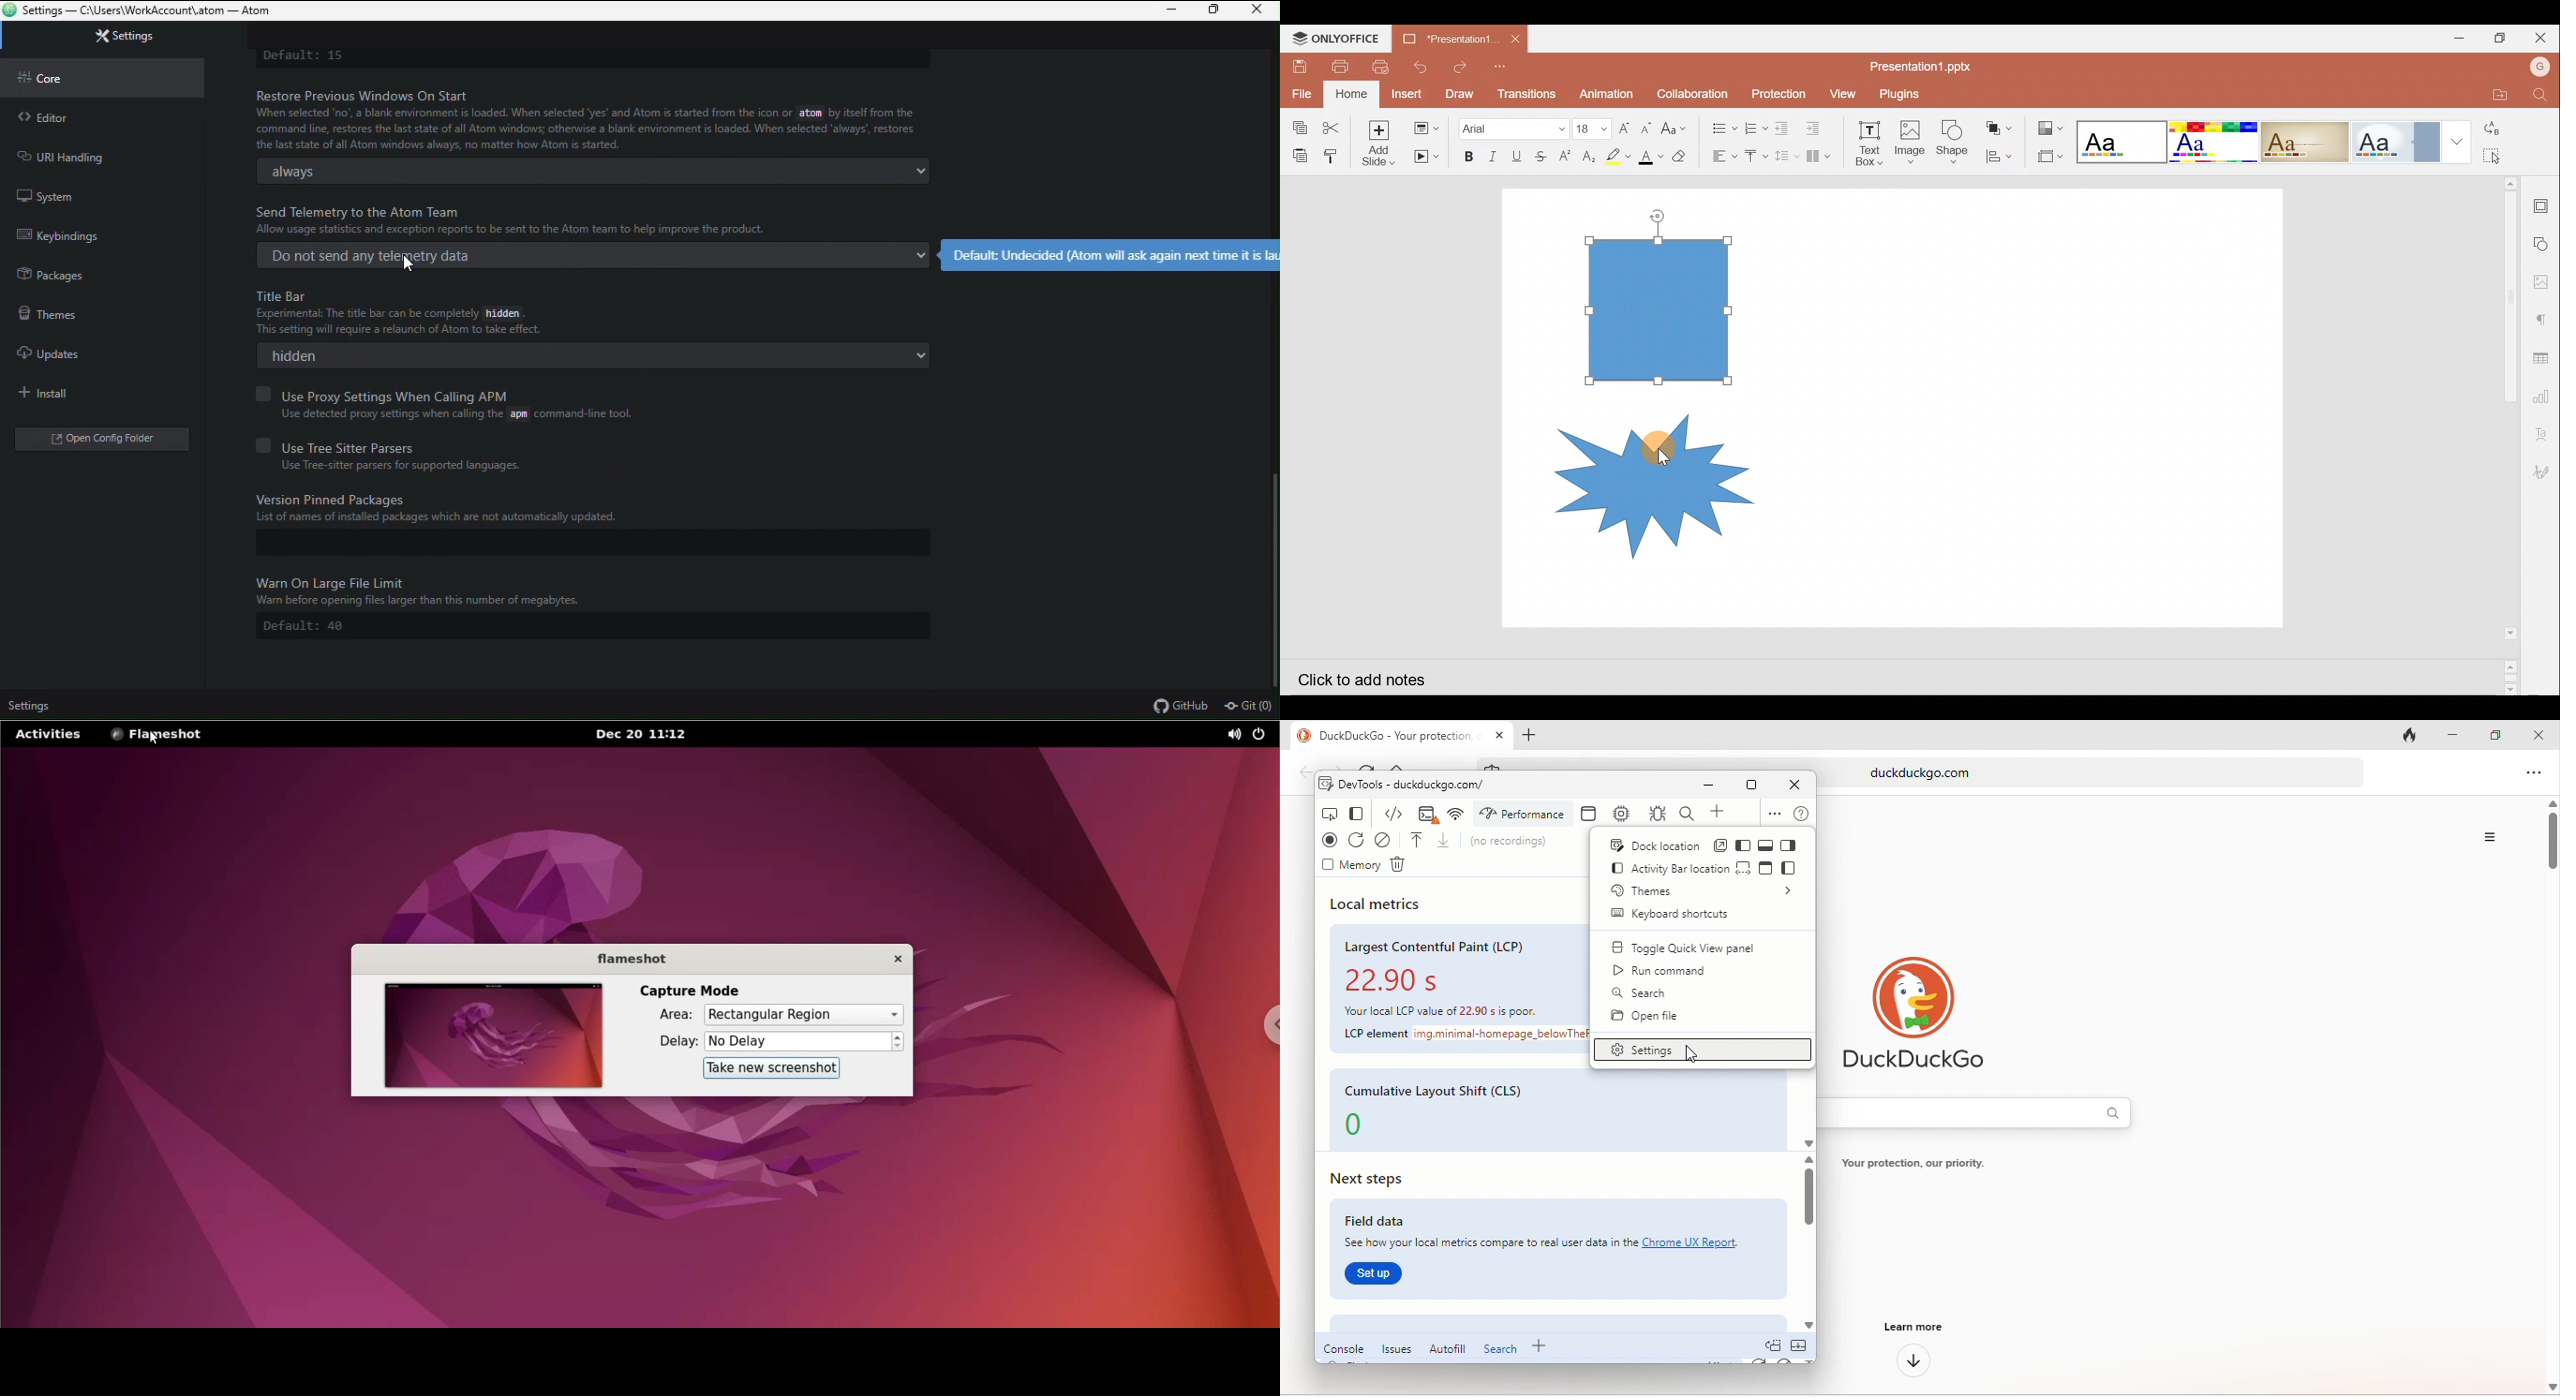 The height and width of the screenshot is (1400, 2576). Describe the element at coordinates (1394, 1221) in the screenshot. I see `field data` at that location.